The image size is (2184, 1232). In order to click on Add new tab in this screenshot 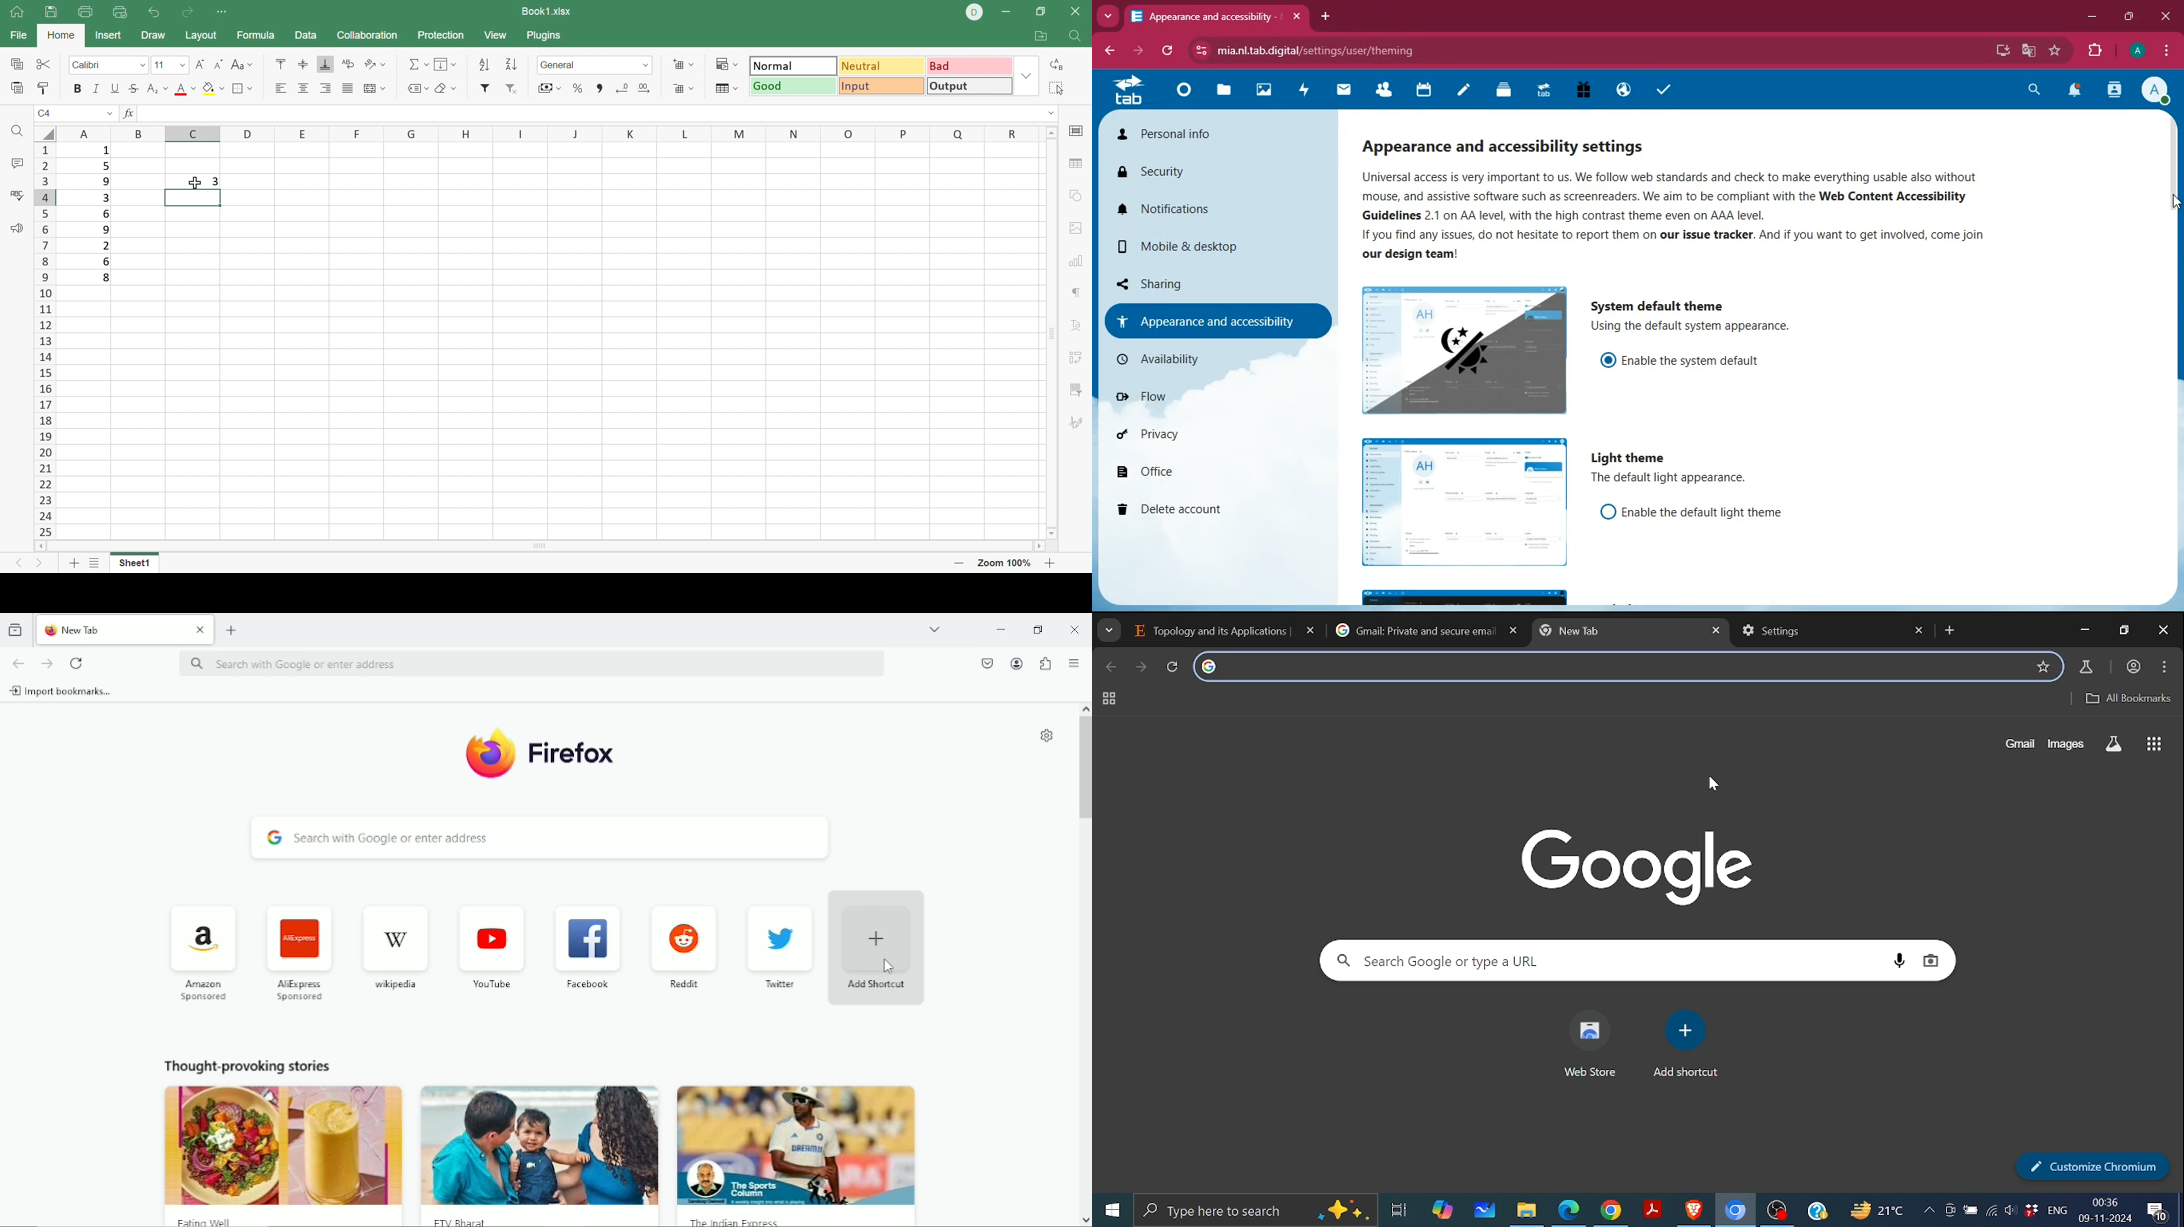, I will do `click(1951, 630)`.